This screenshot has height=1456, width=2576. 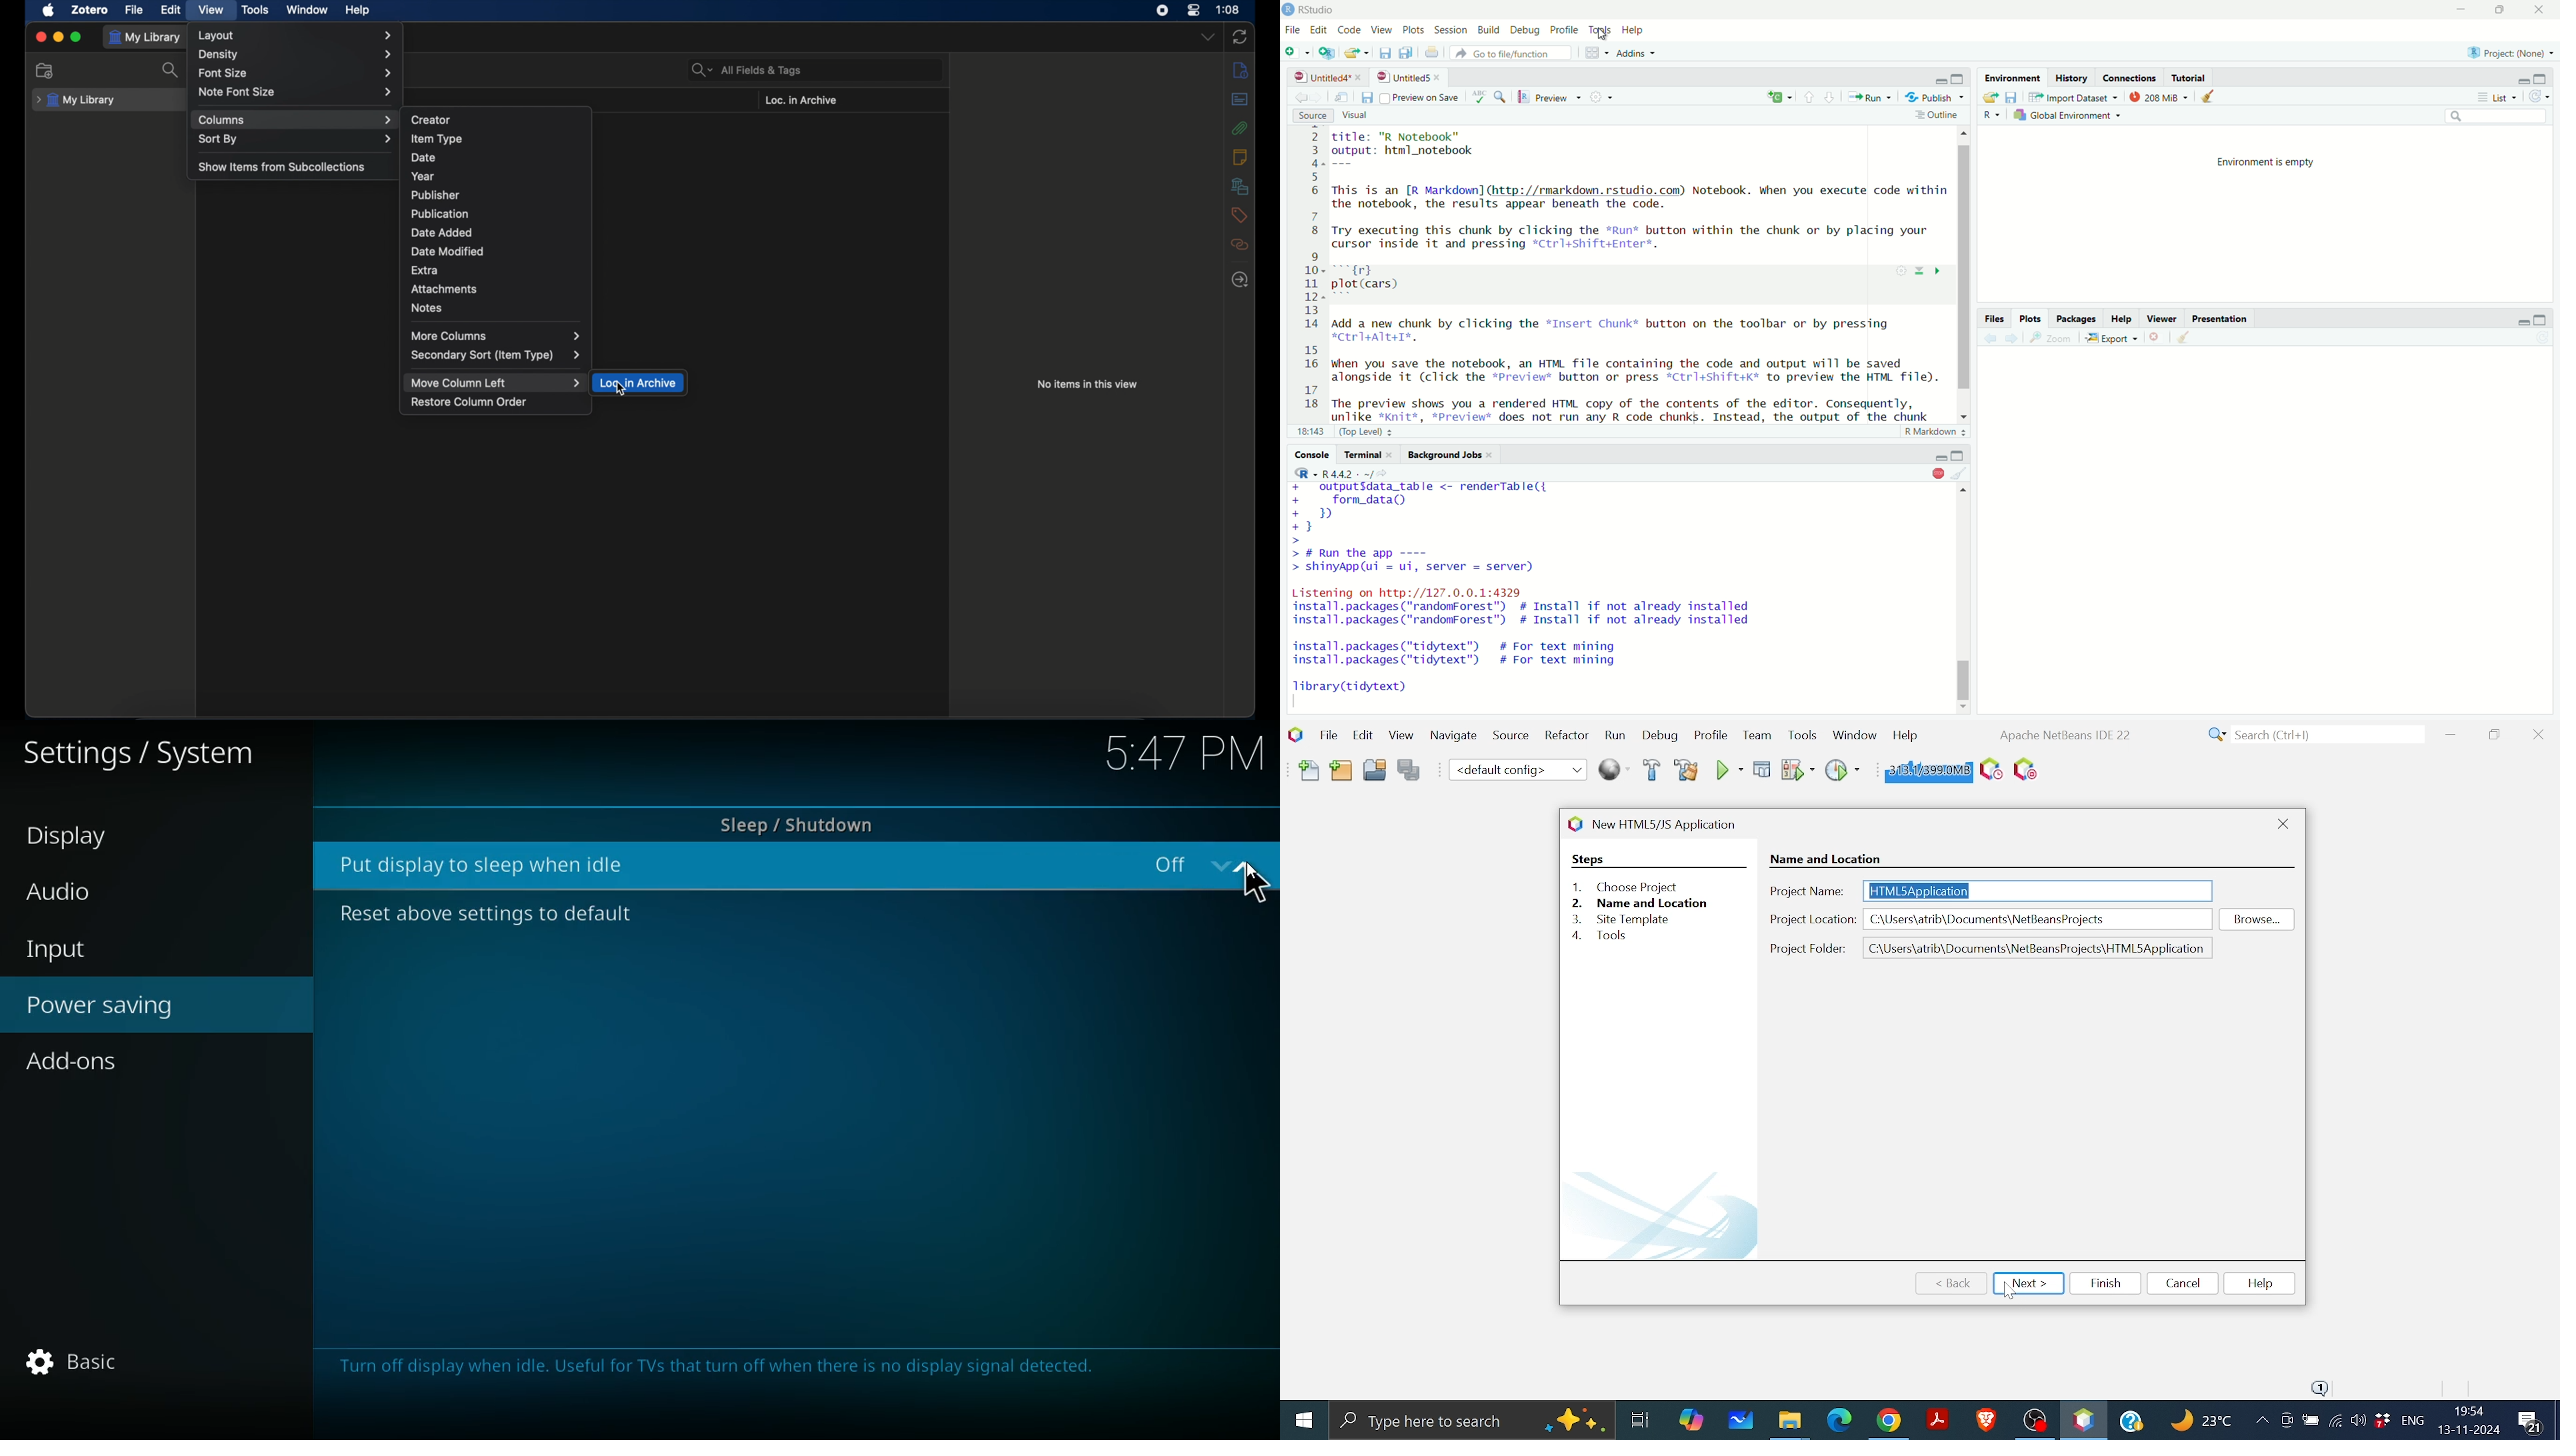 I want to click on related, so click(x=1241, y=244).